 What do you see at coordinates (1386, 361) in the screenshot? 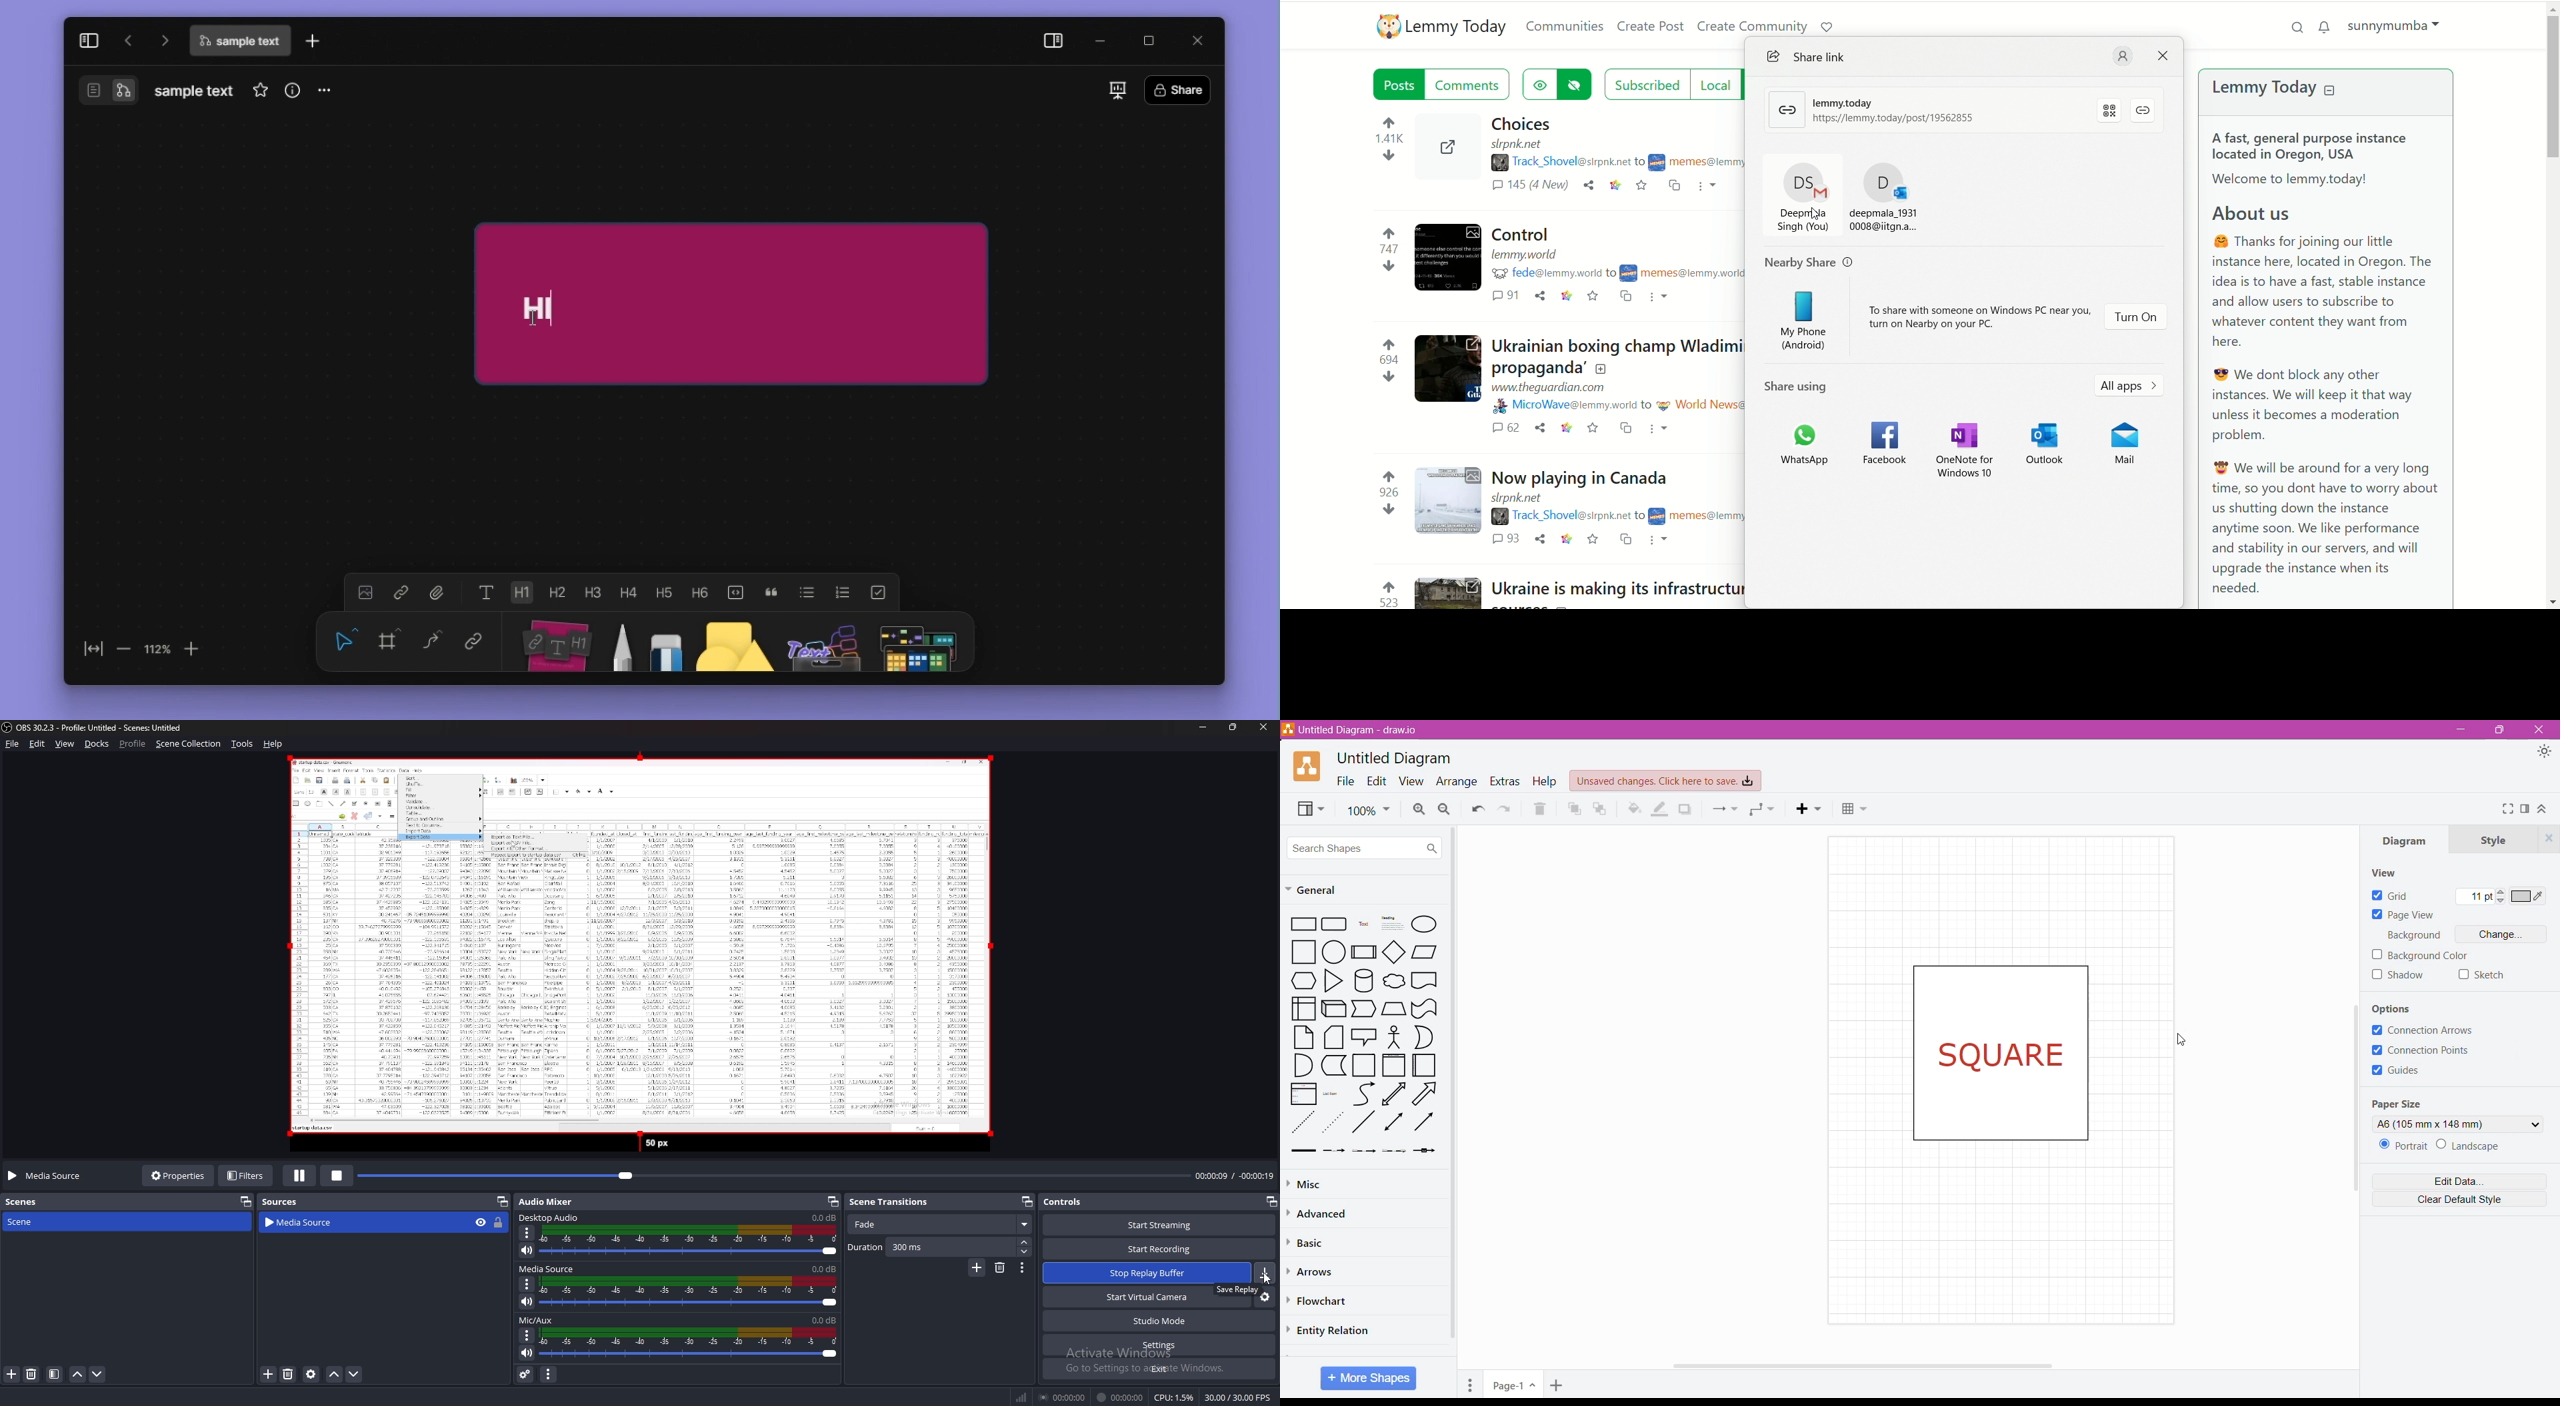
I see `votes up and down` at bounding box center [1386, 361].